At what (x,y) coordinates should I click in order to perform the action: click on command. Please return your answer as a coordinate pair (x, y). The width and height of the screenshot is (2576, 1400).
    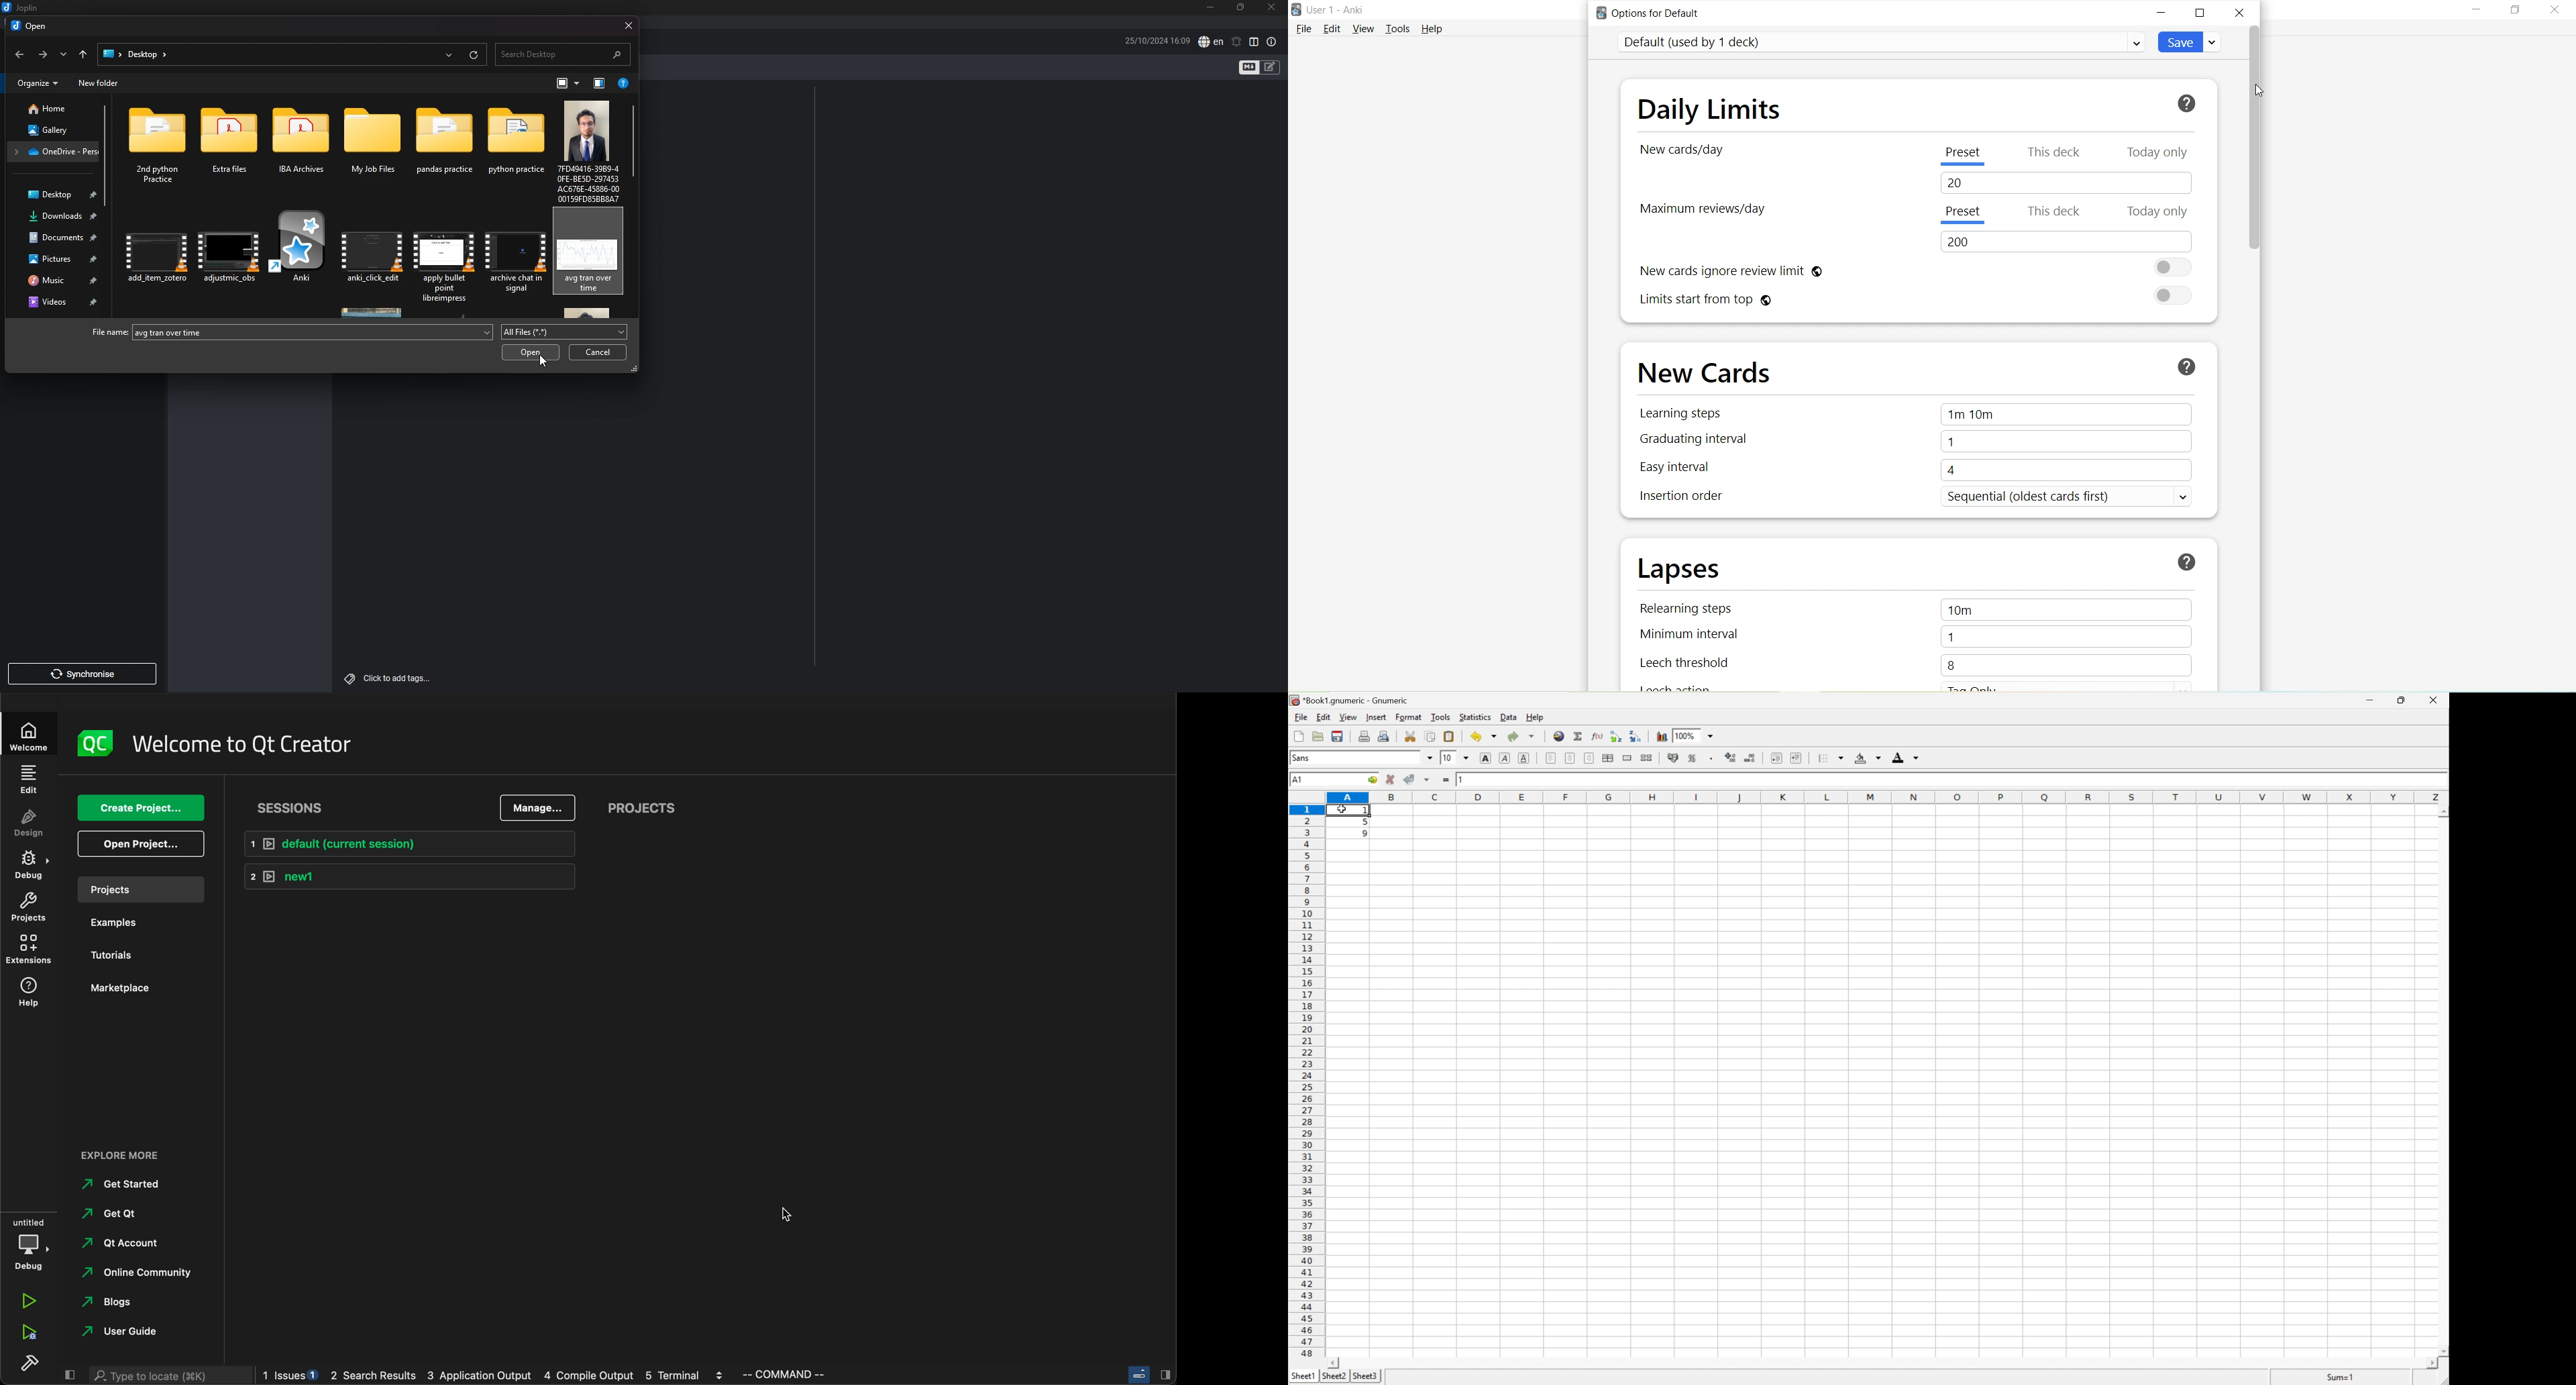
    Looking at the image, I should click on (798, 1375).